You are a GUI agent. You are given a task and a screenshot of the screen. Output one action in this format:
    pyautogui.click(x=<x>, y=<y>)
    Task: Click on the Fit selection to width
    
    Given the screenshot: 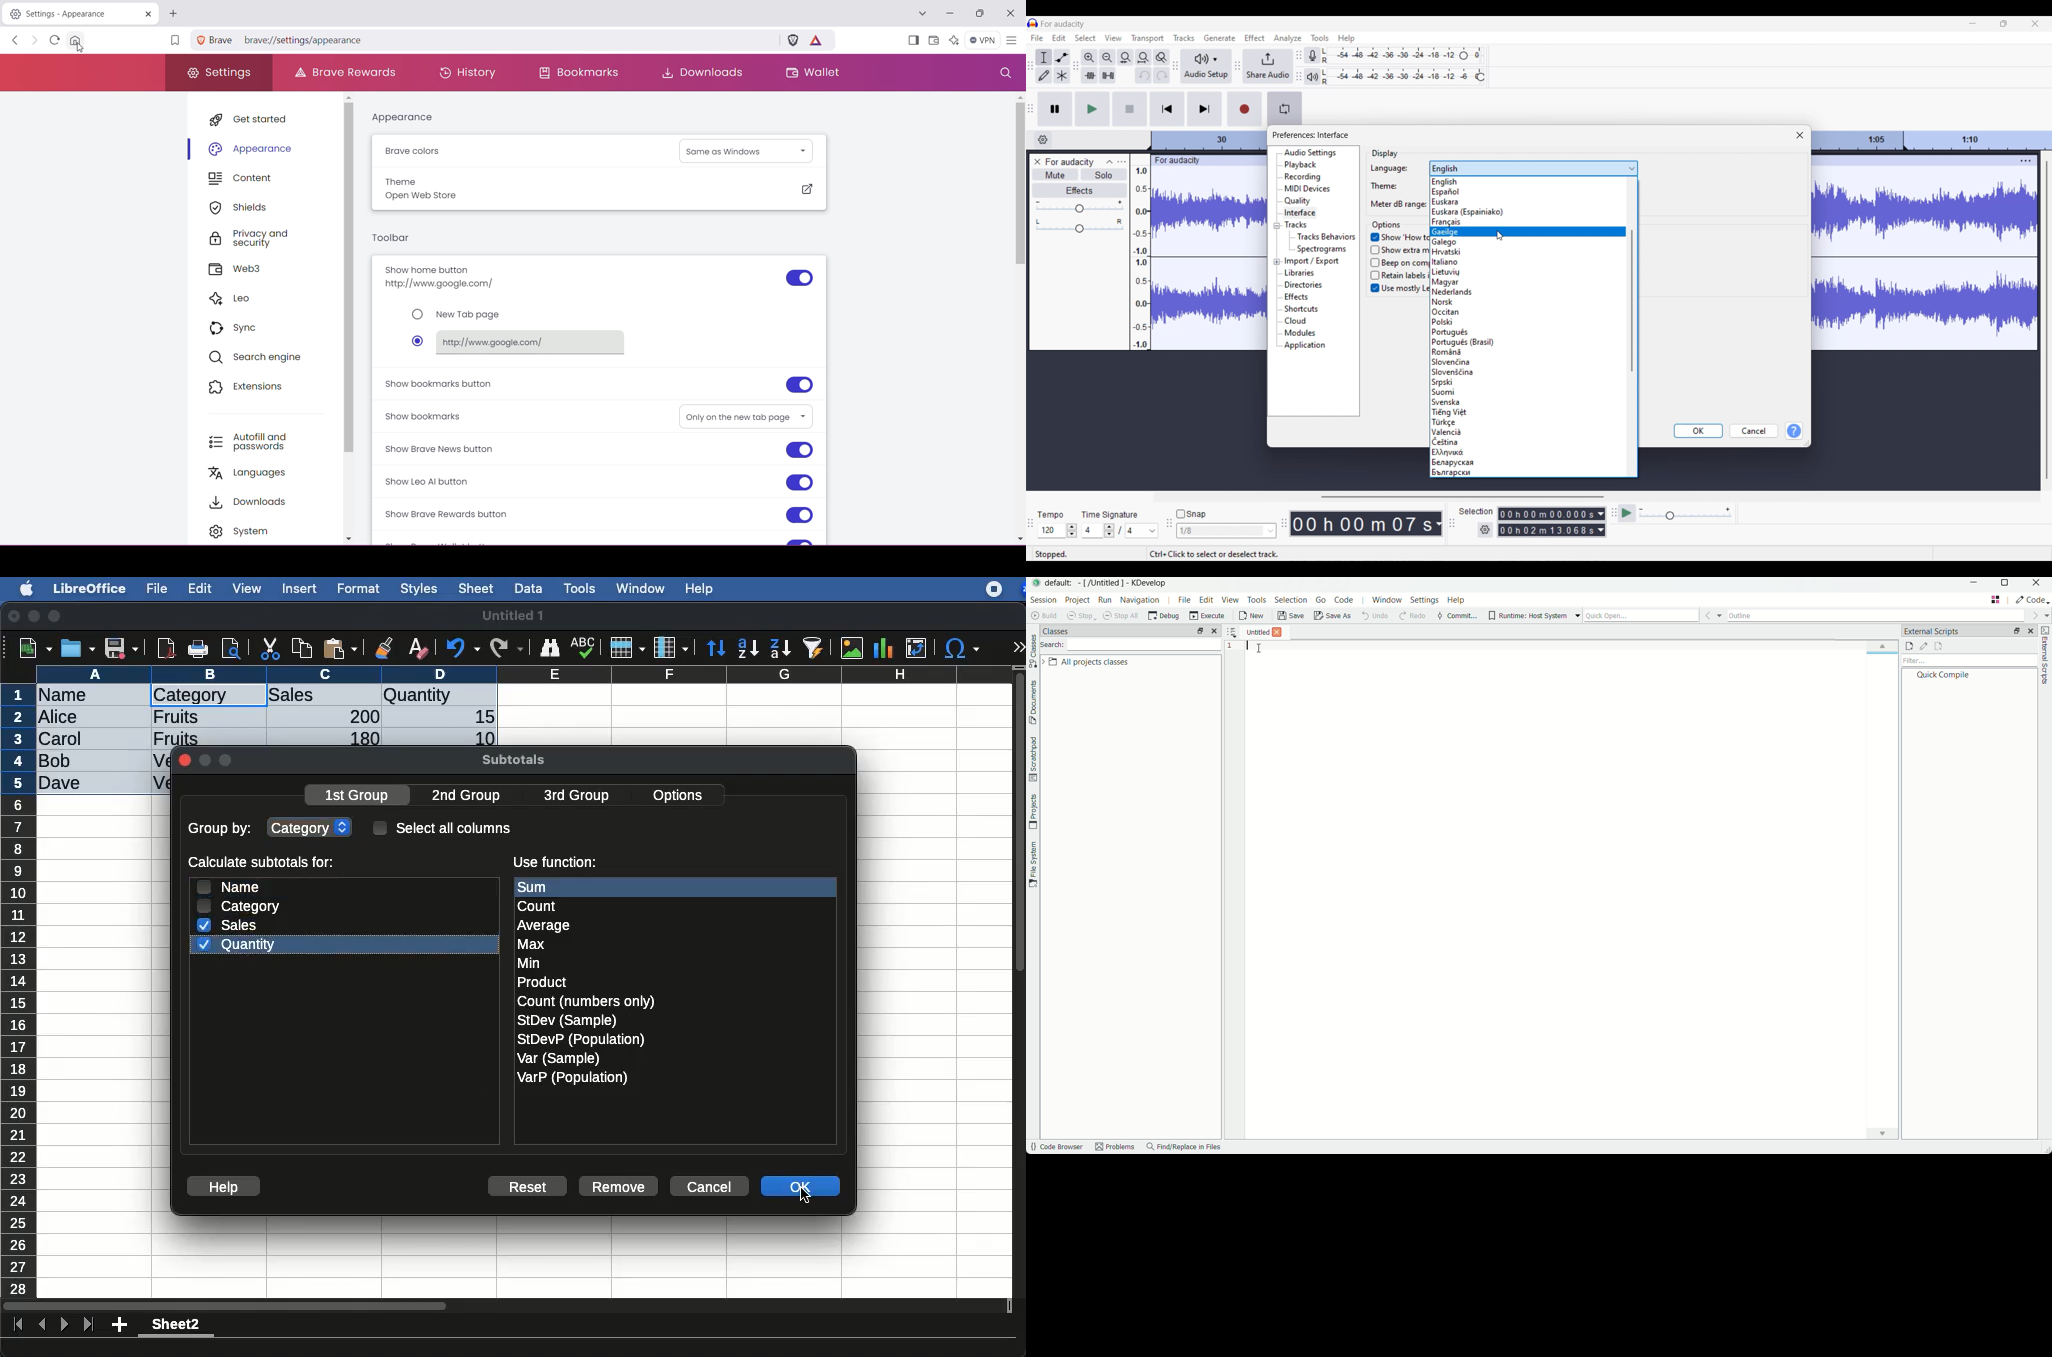 What is the action you would take?
    pyautogui.click(x=1125, y=58)
    